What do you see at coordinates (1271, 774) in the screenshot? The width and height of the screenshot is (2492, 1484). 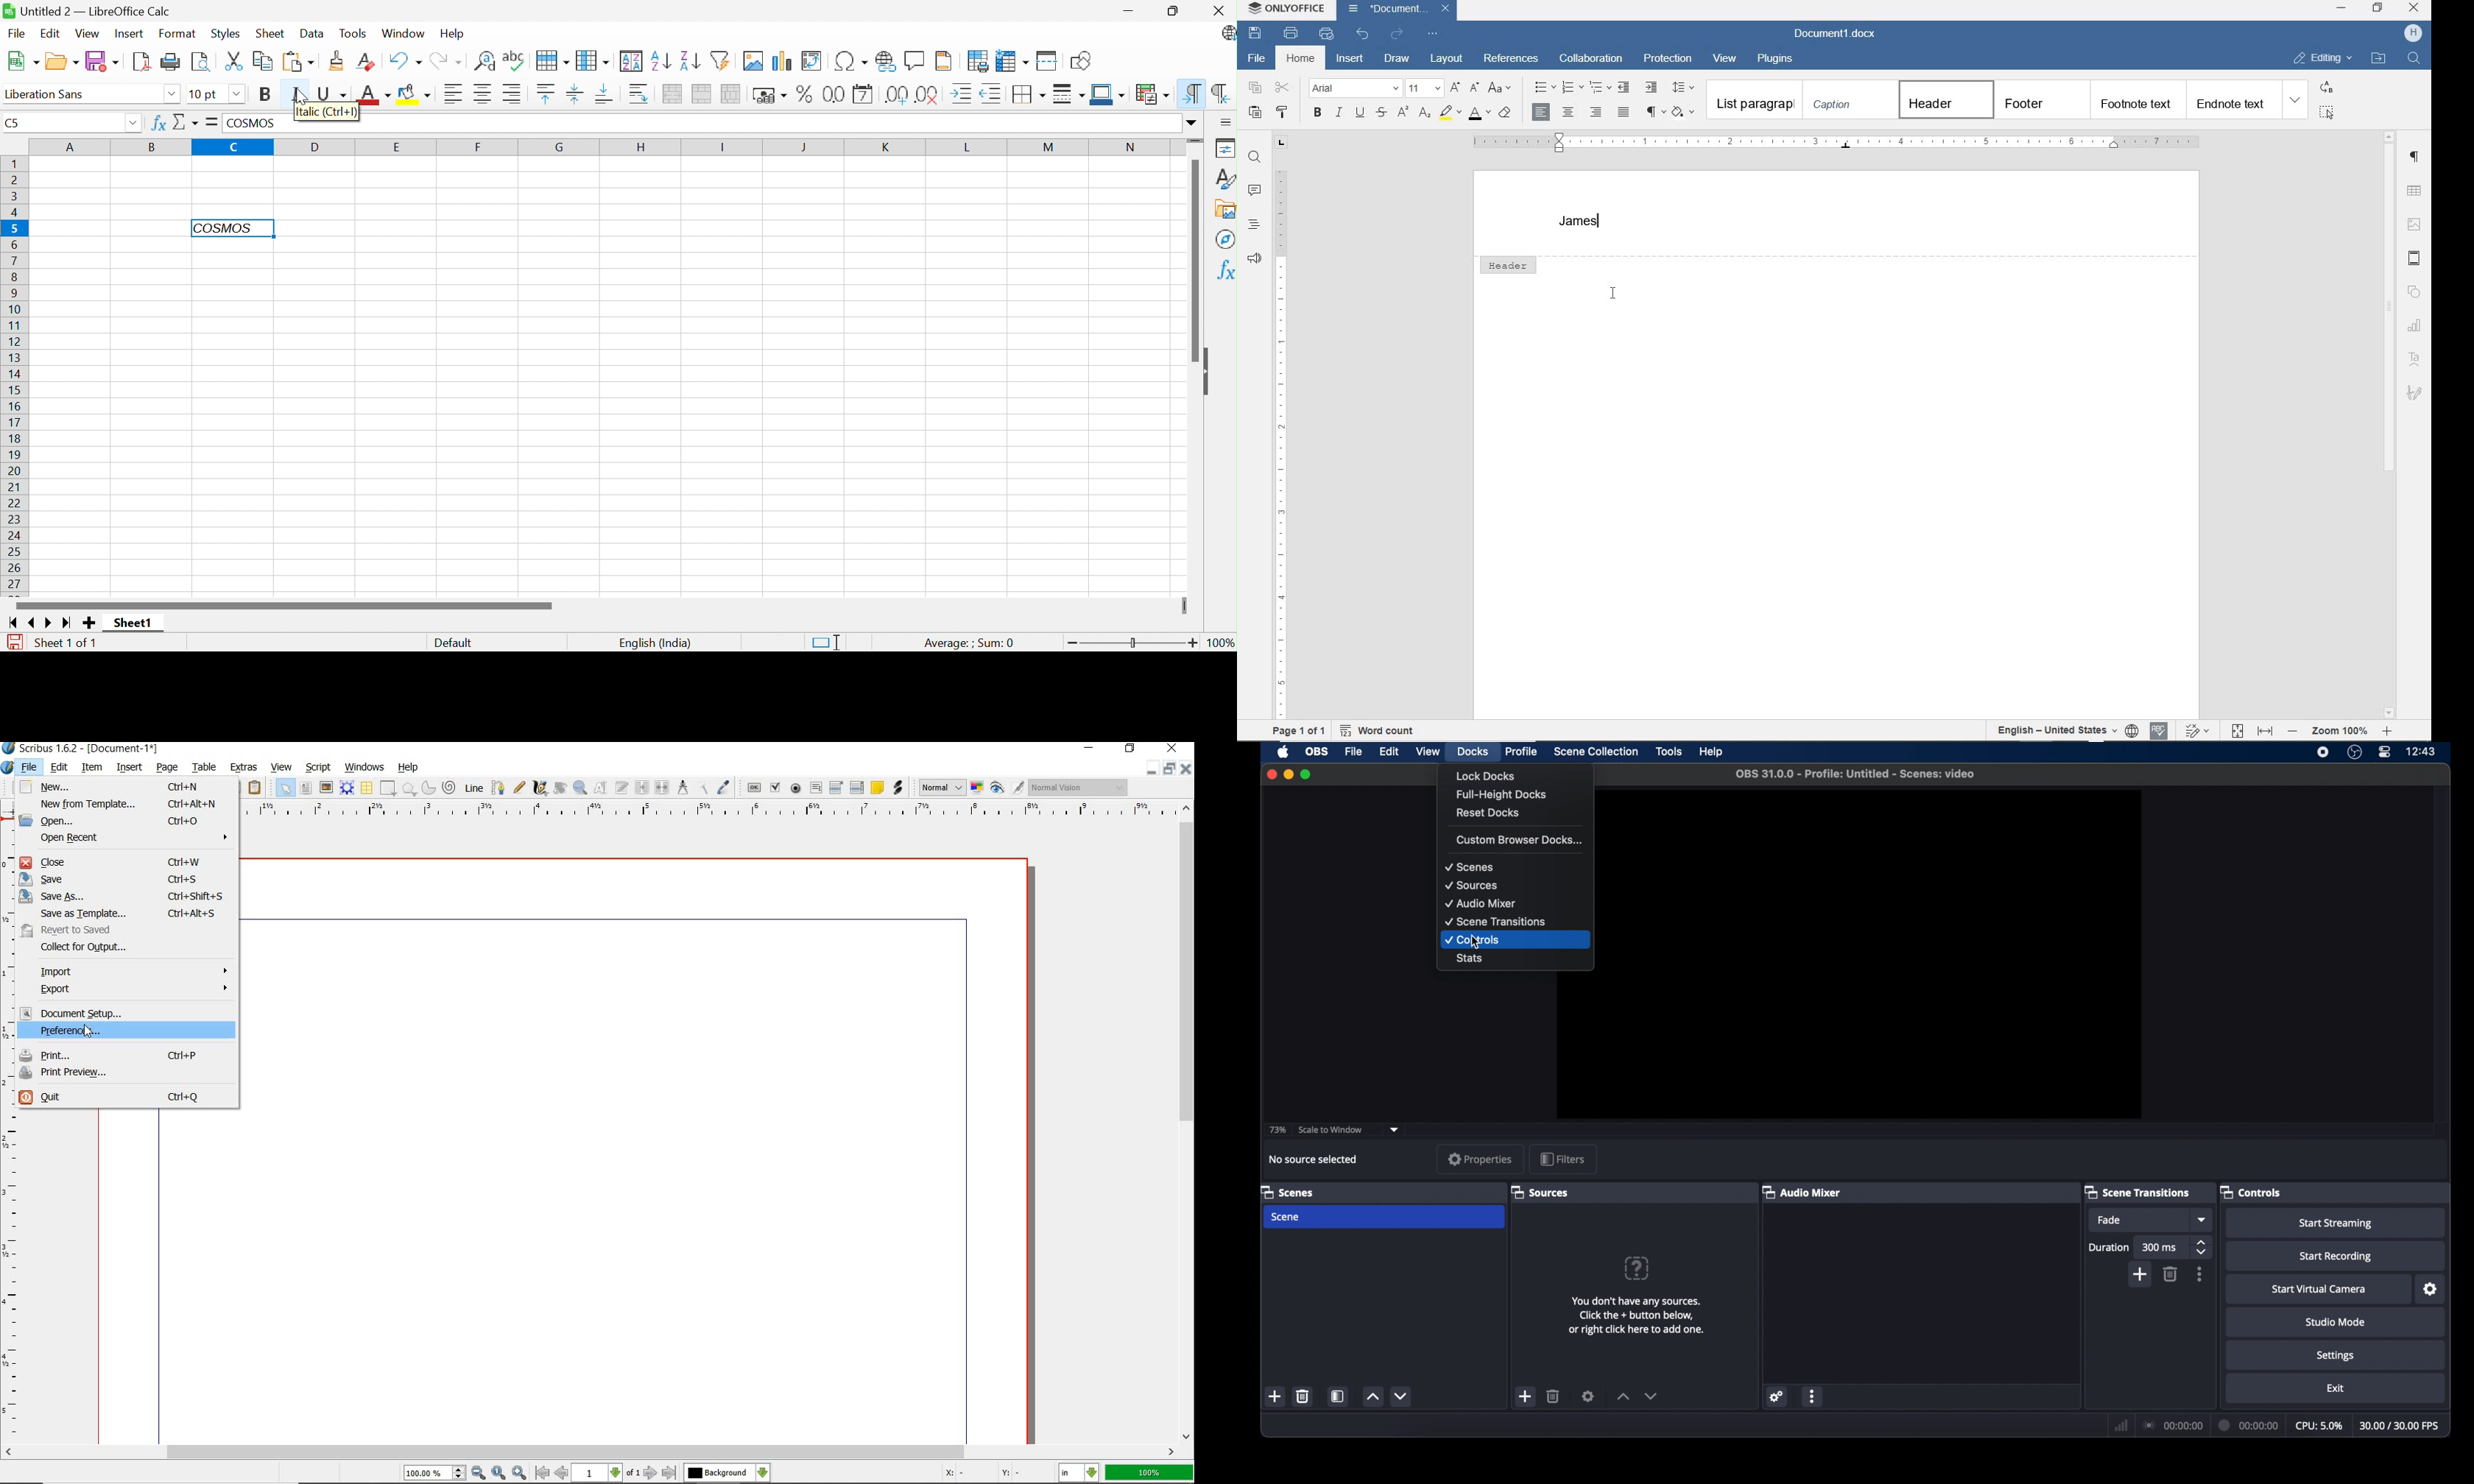 I see `close` at bounding box center [1271, 774].